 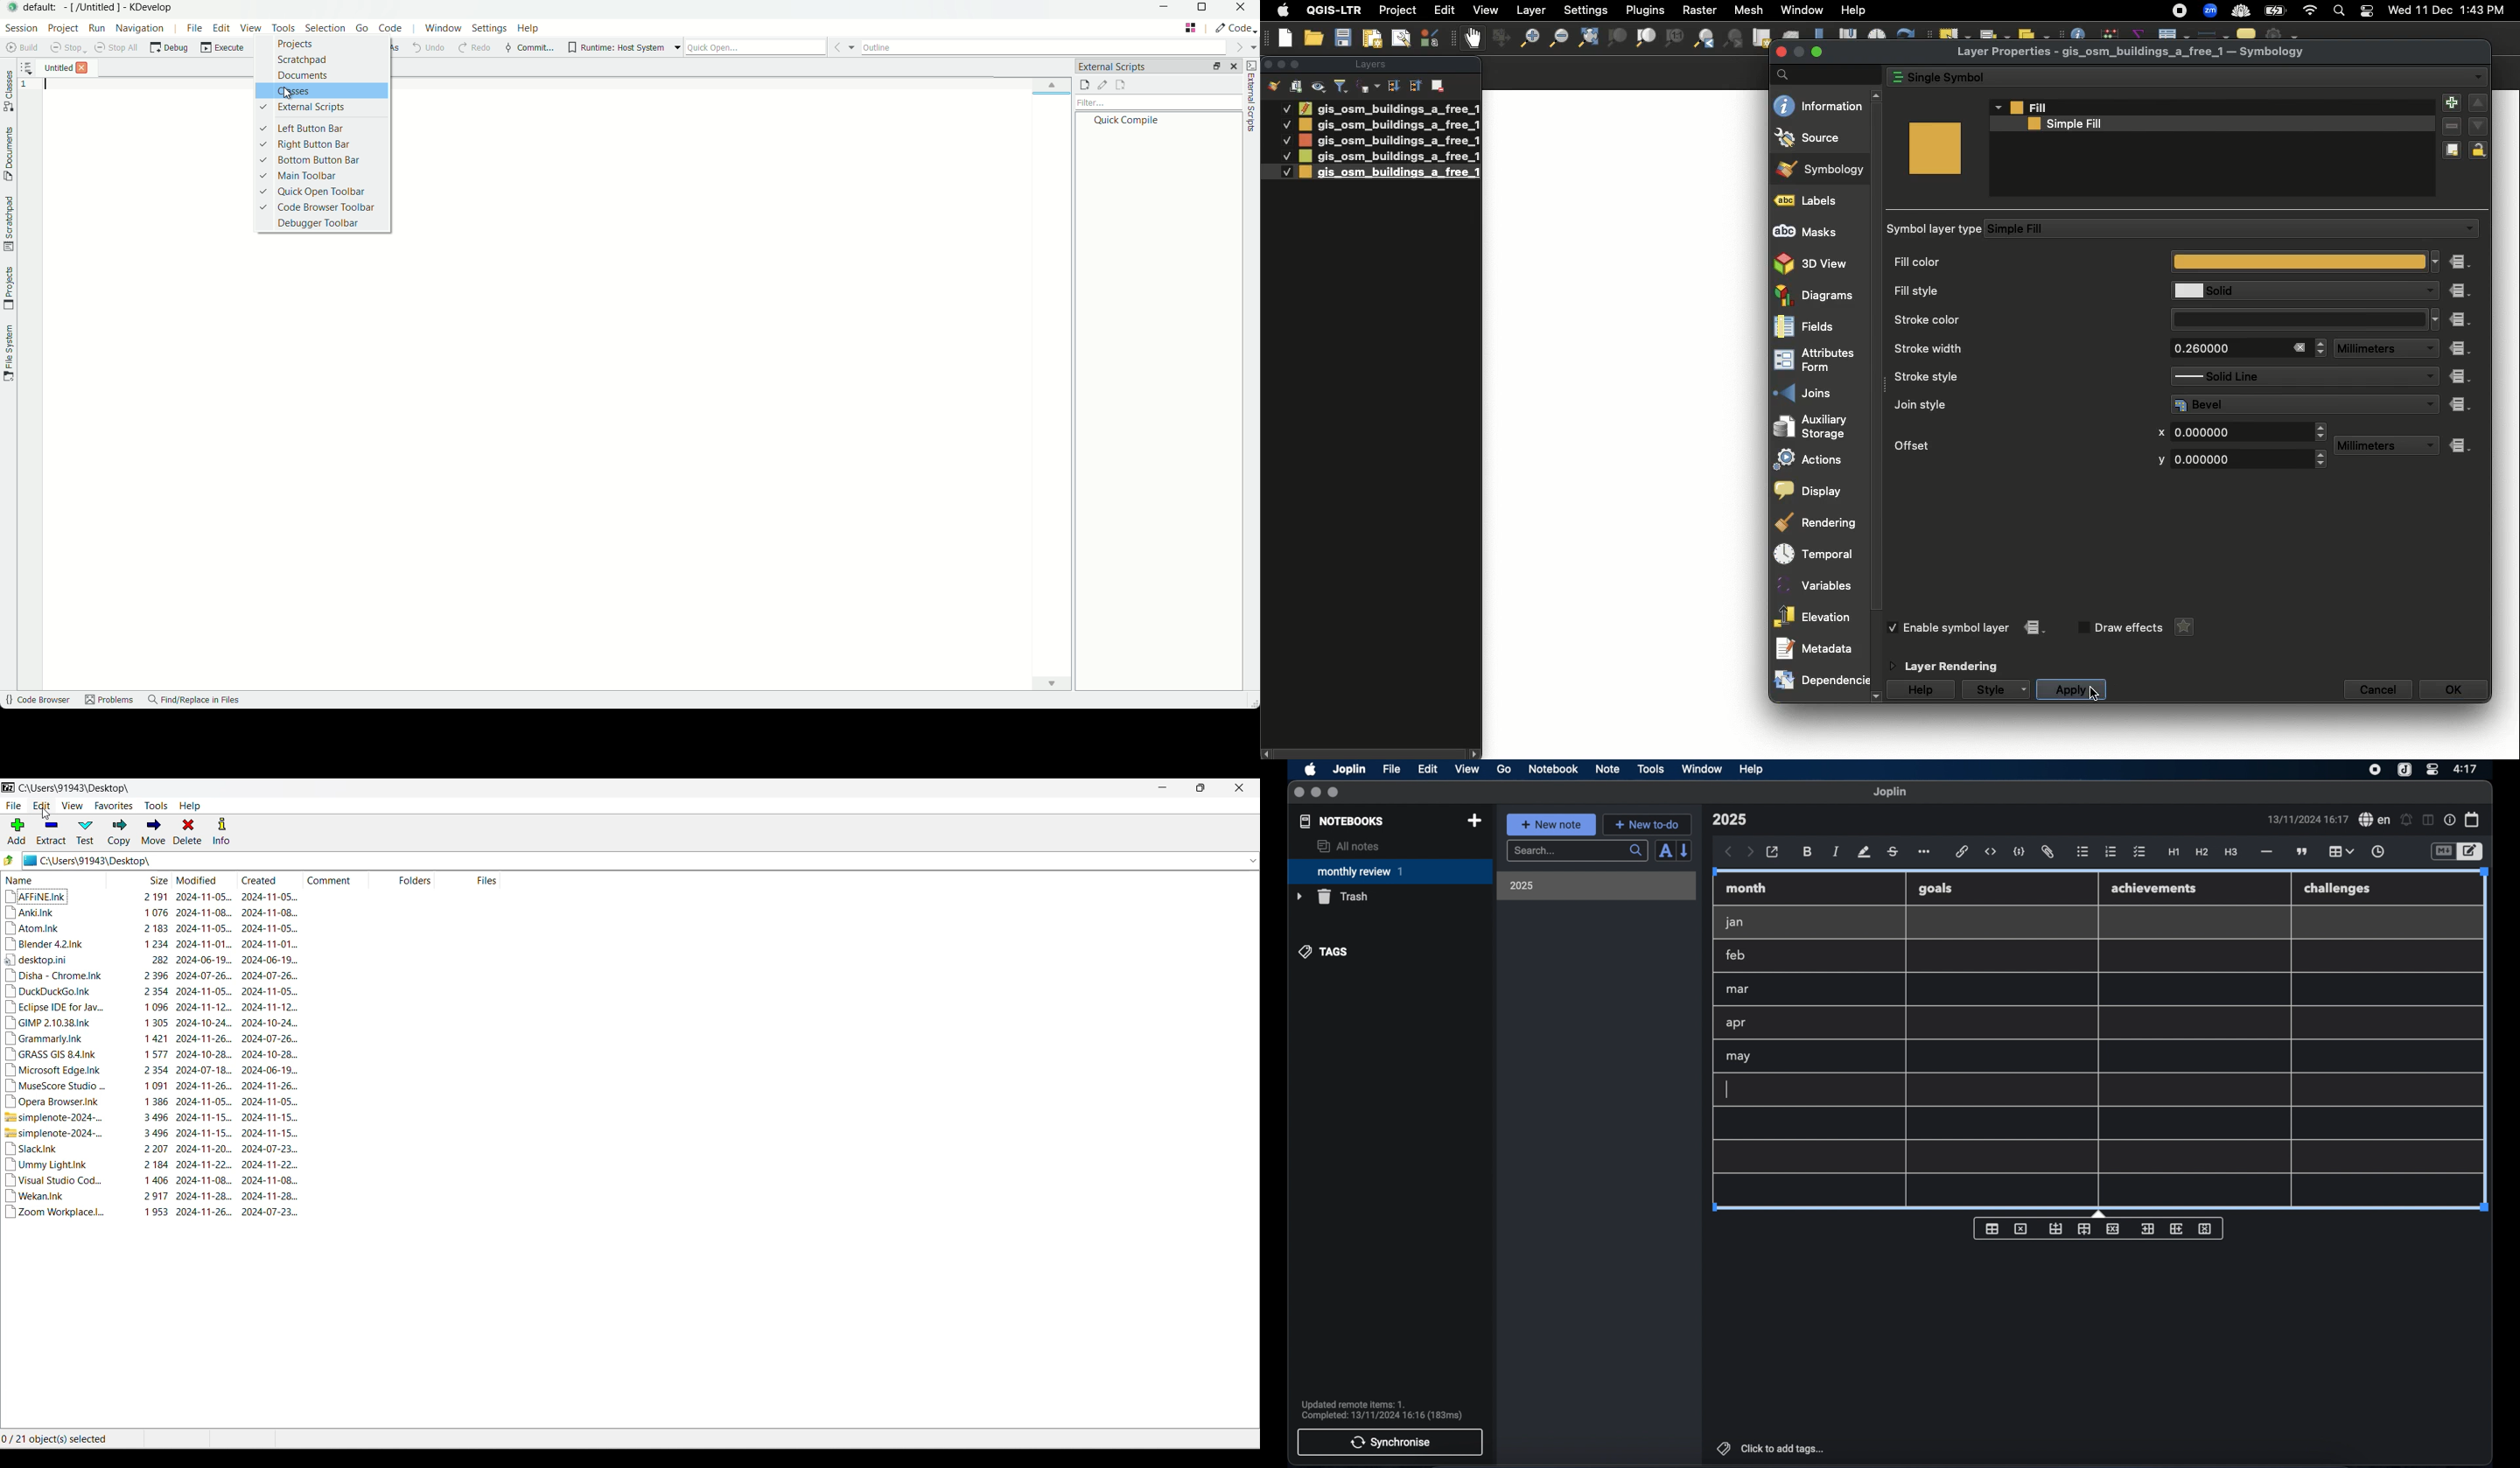 What do you see at coordinates (1819, 295) in the screenshot?
I see `Diagrams` at bounding box center [1819, 295].